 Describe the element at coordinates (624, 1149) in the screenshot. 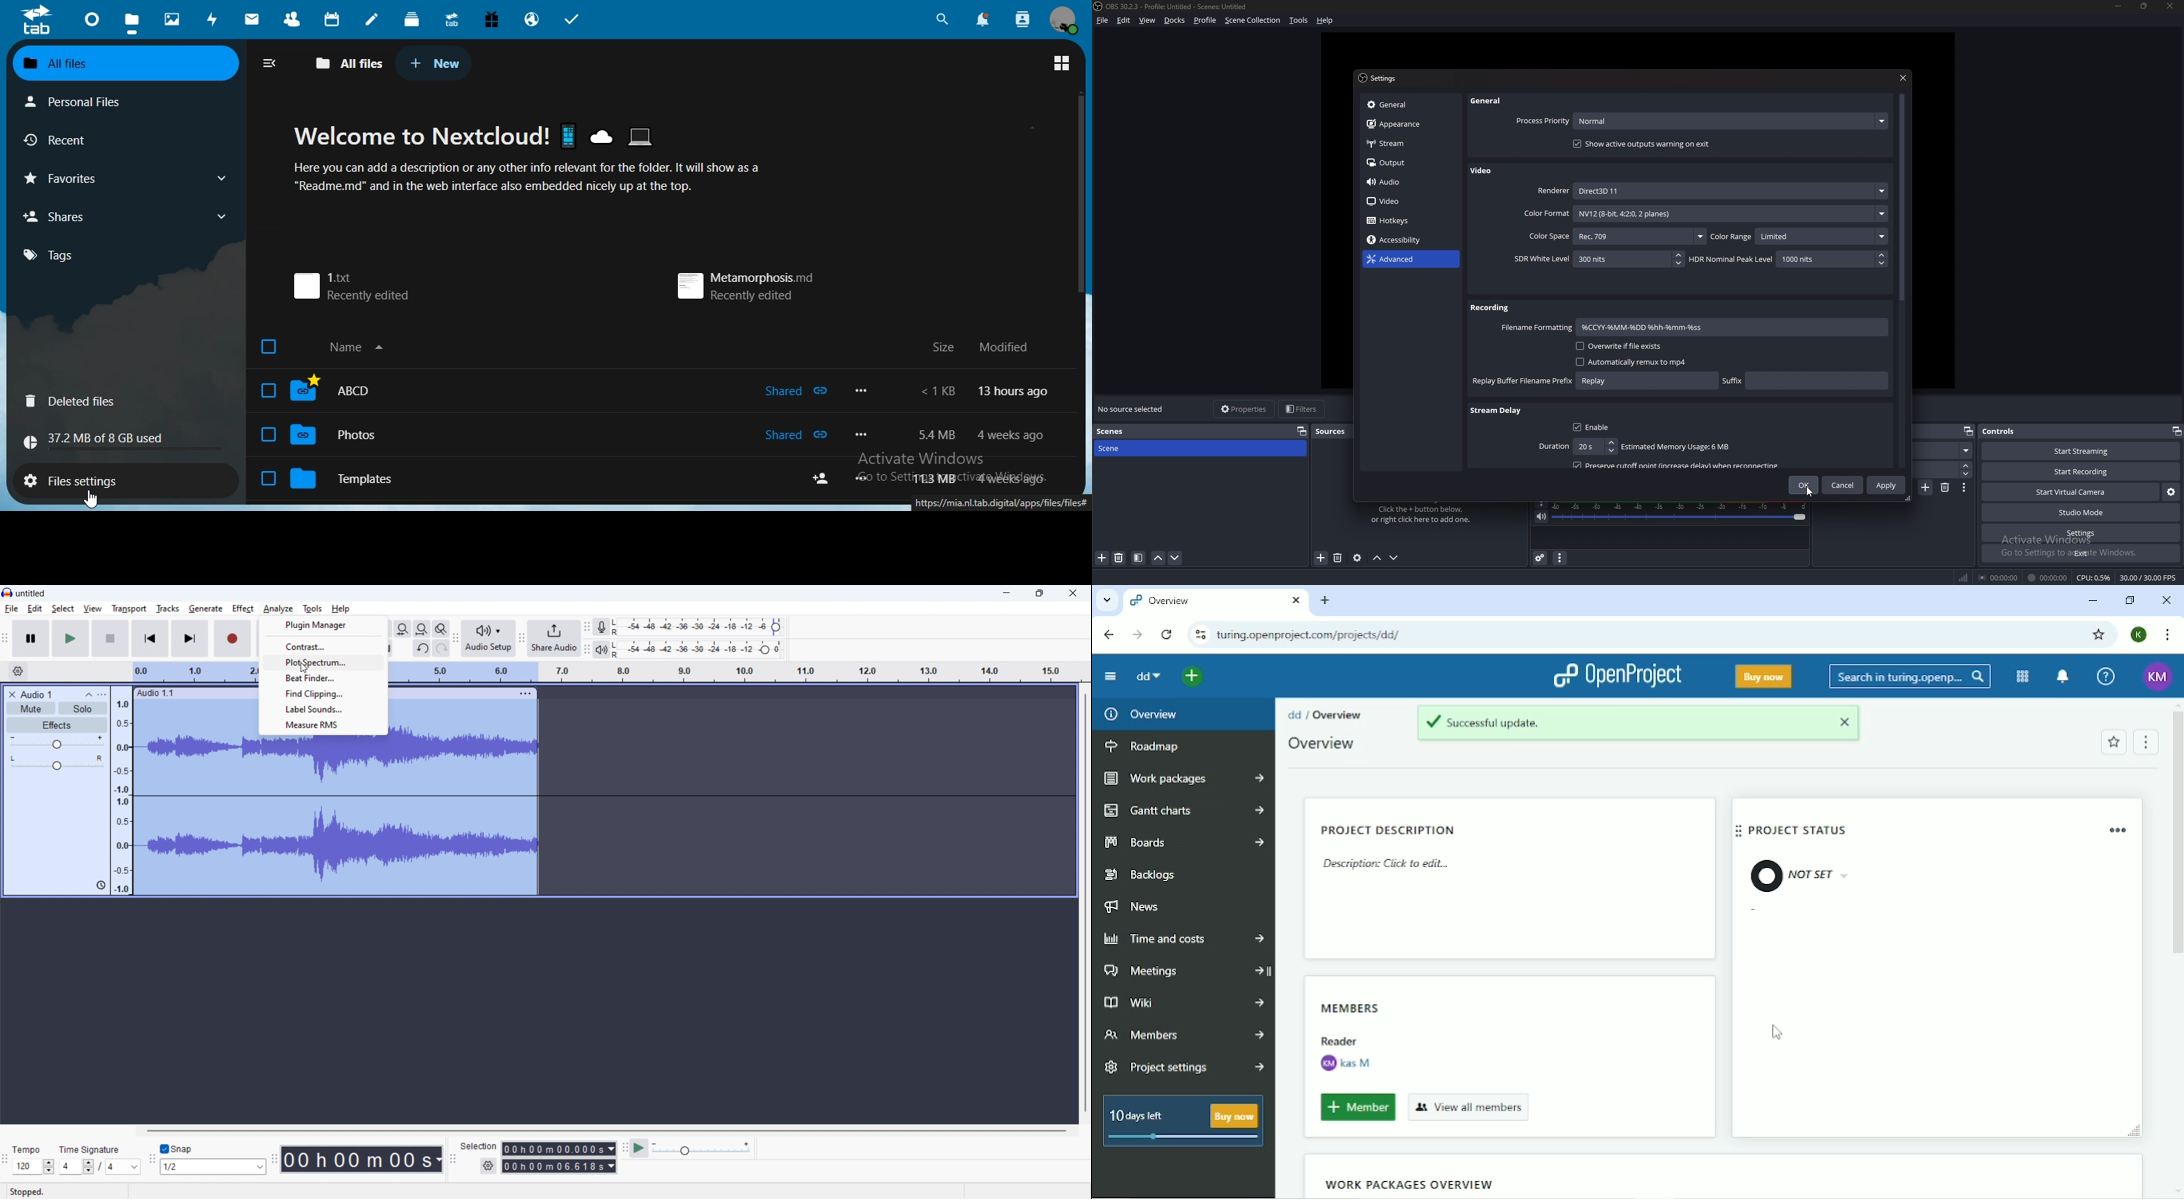

I see `play at speed toolbar` at that location.